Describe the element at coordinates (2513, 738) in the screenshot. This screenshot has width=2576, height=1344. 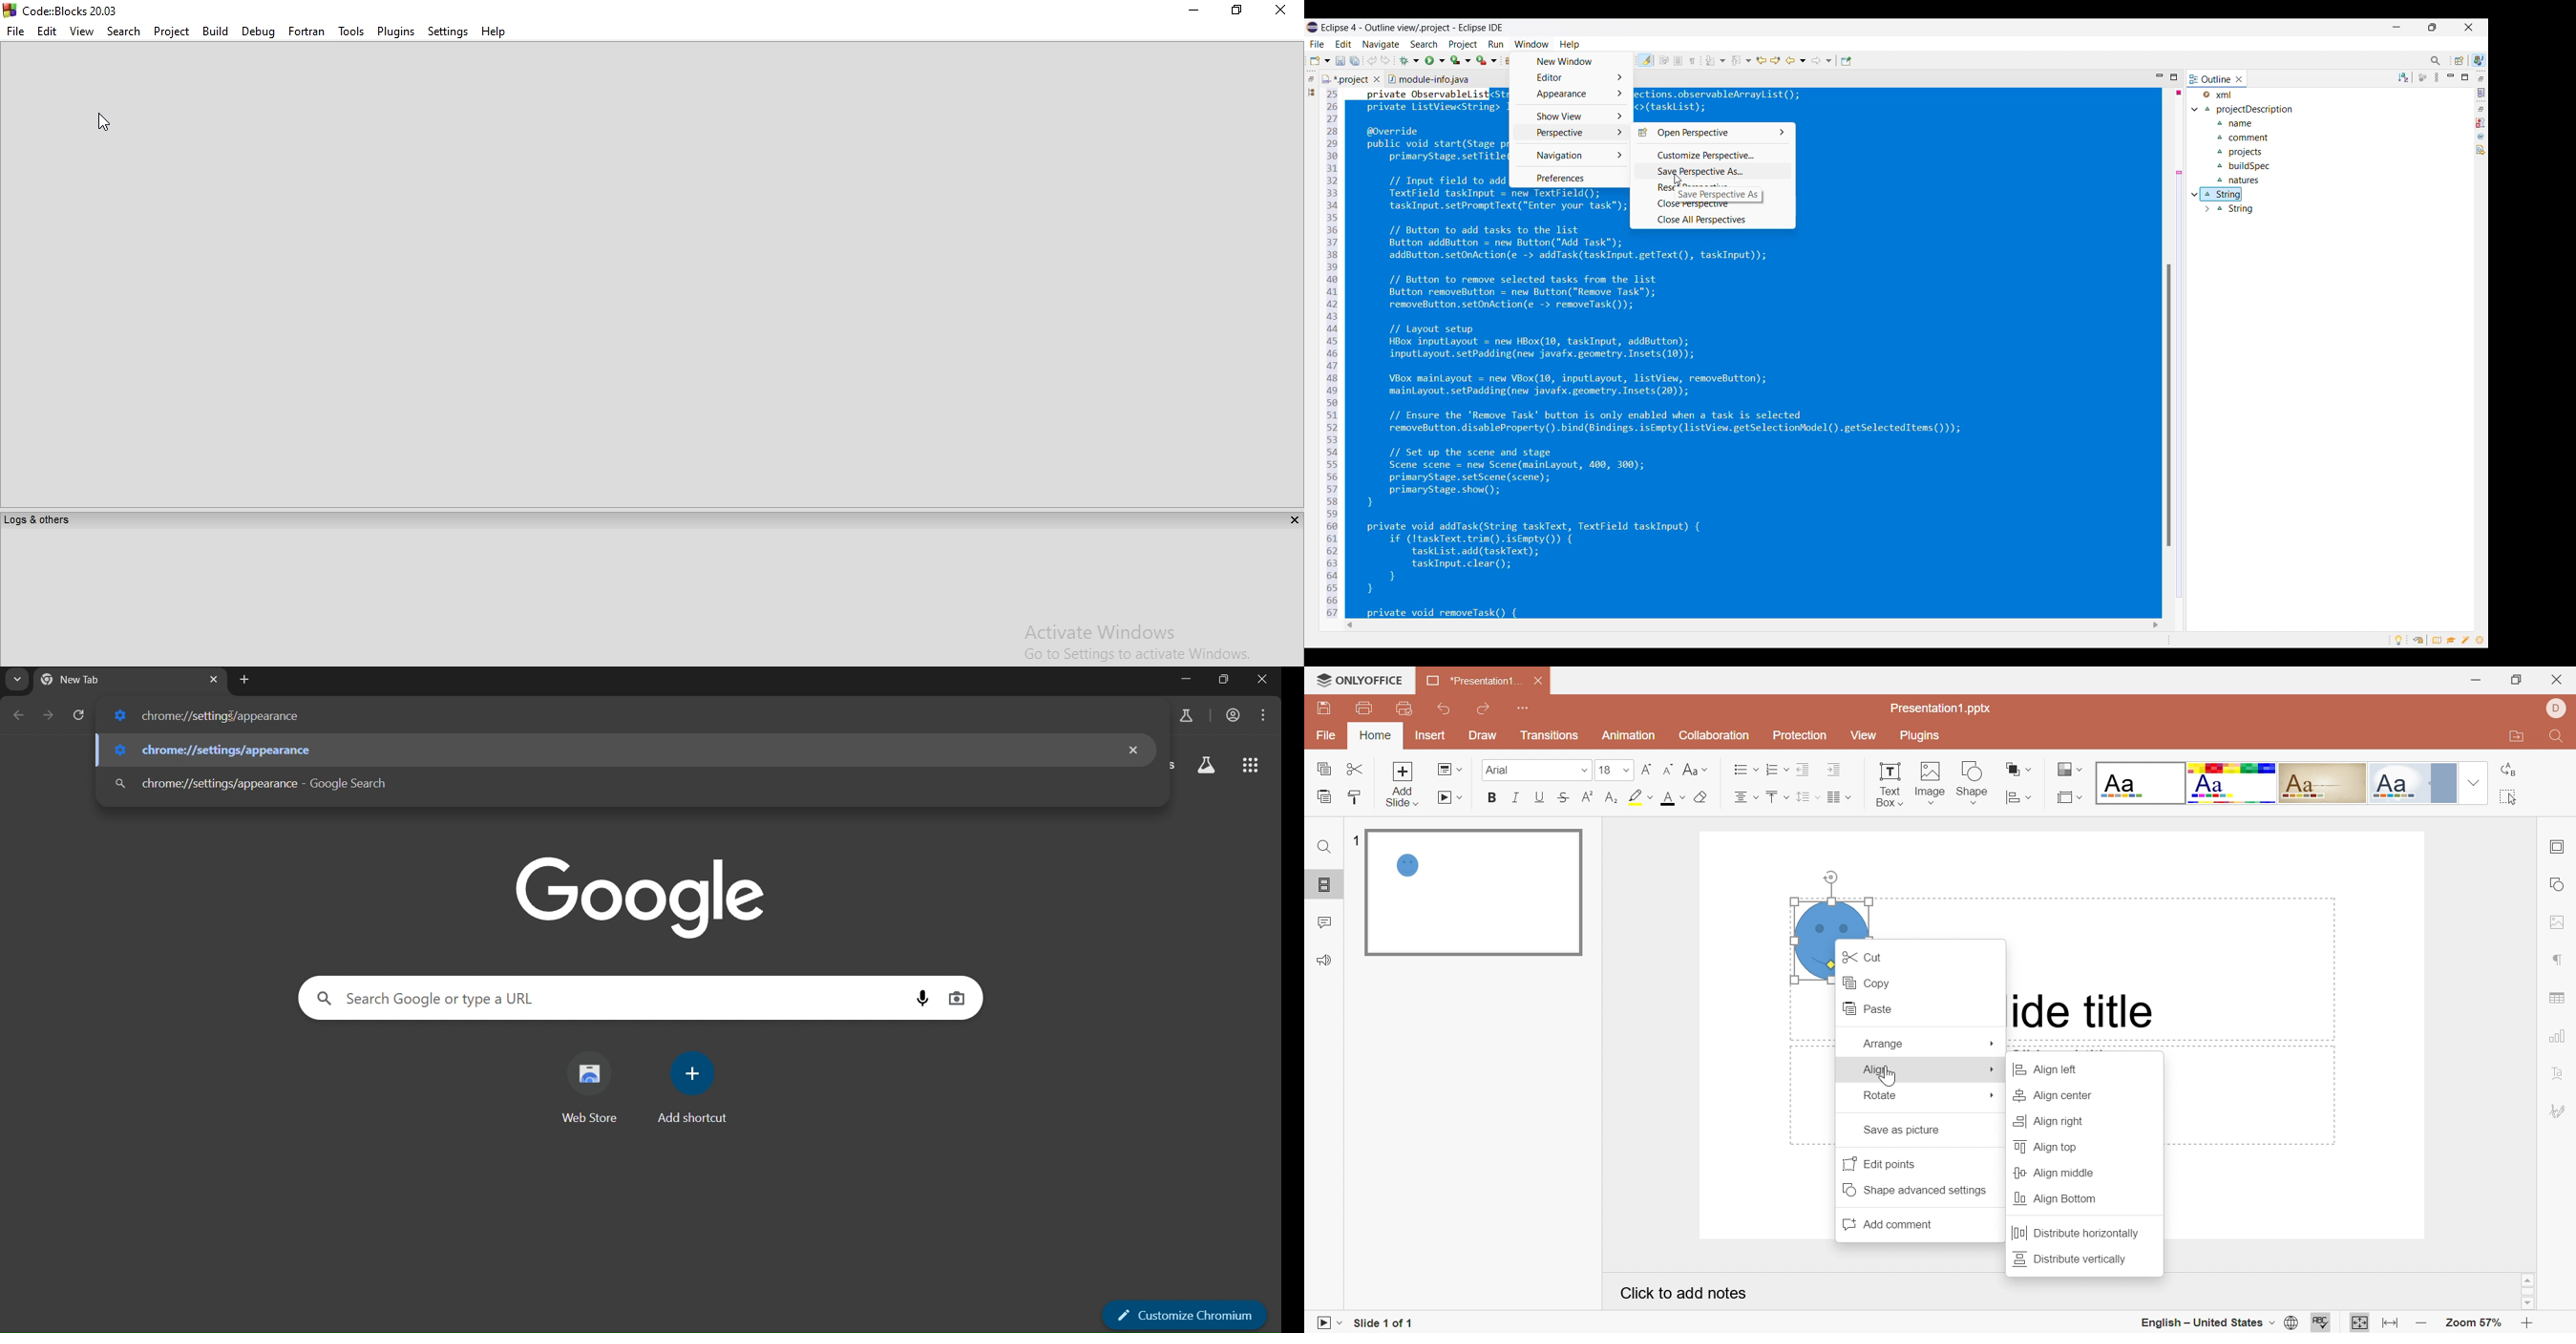
I see `Open file location` at that location.